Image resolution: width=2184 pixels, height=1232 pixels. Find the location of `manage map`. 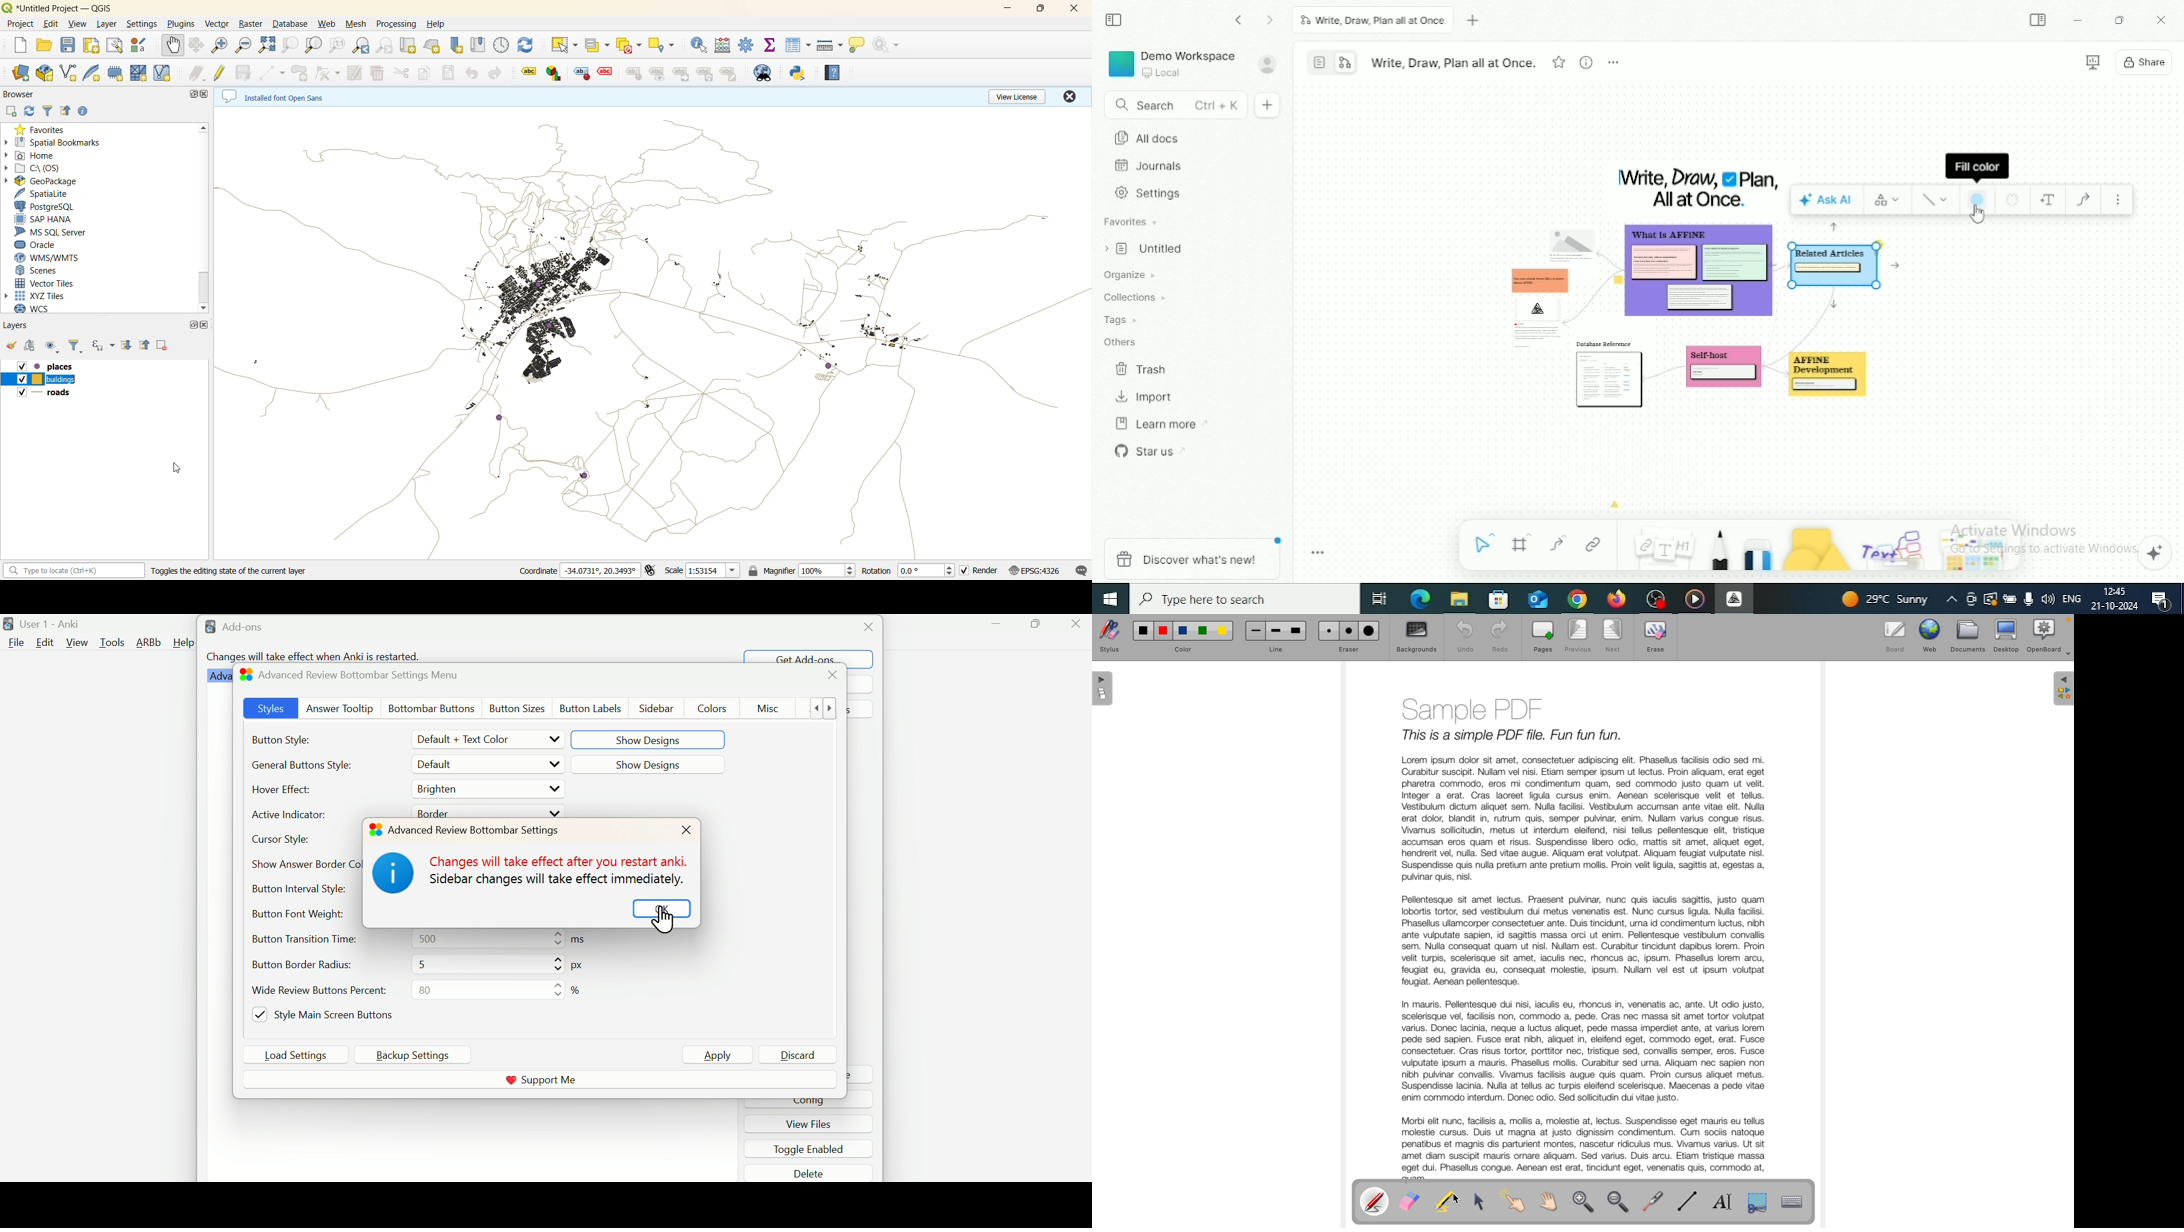

manage map is located at coordinates (52, 347).